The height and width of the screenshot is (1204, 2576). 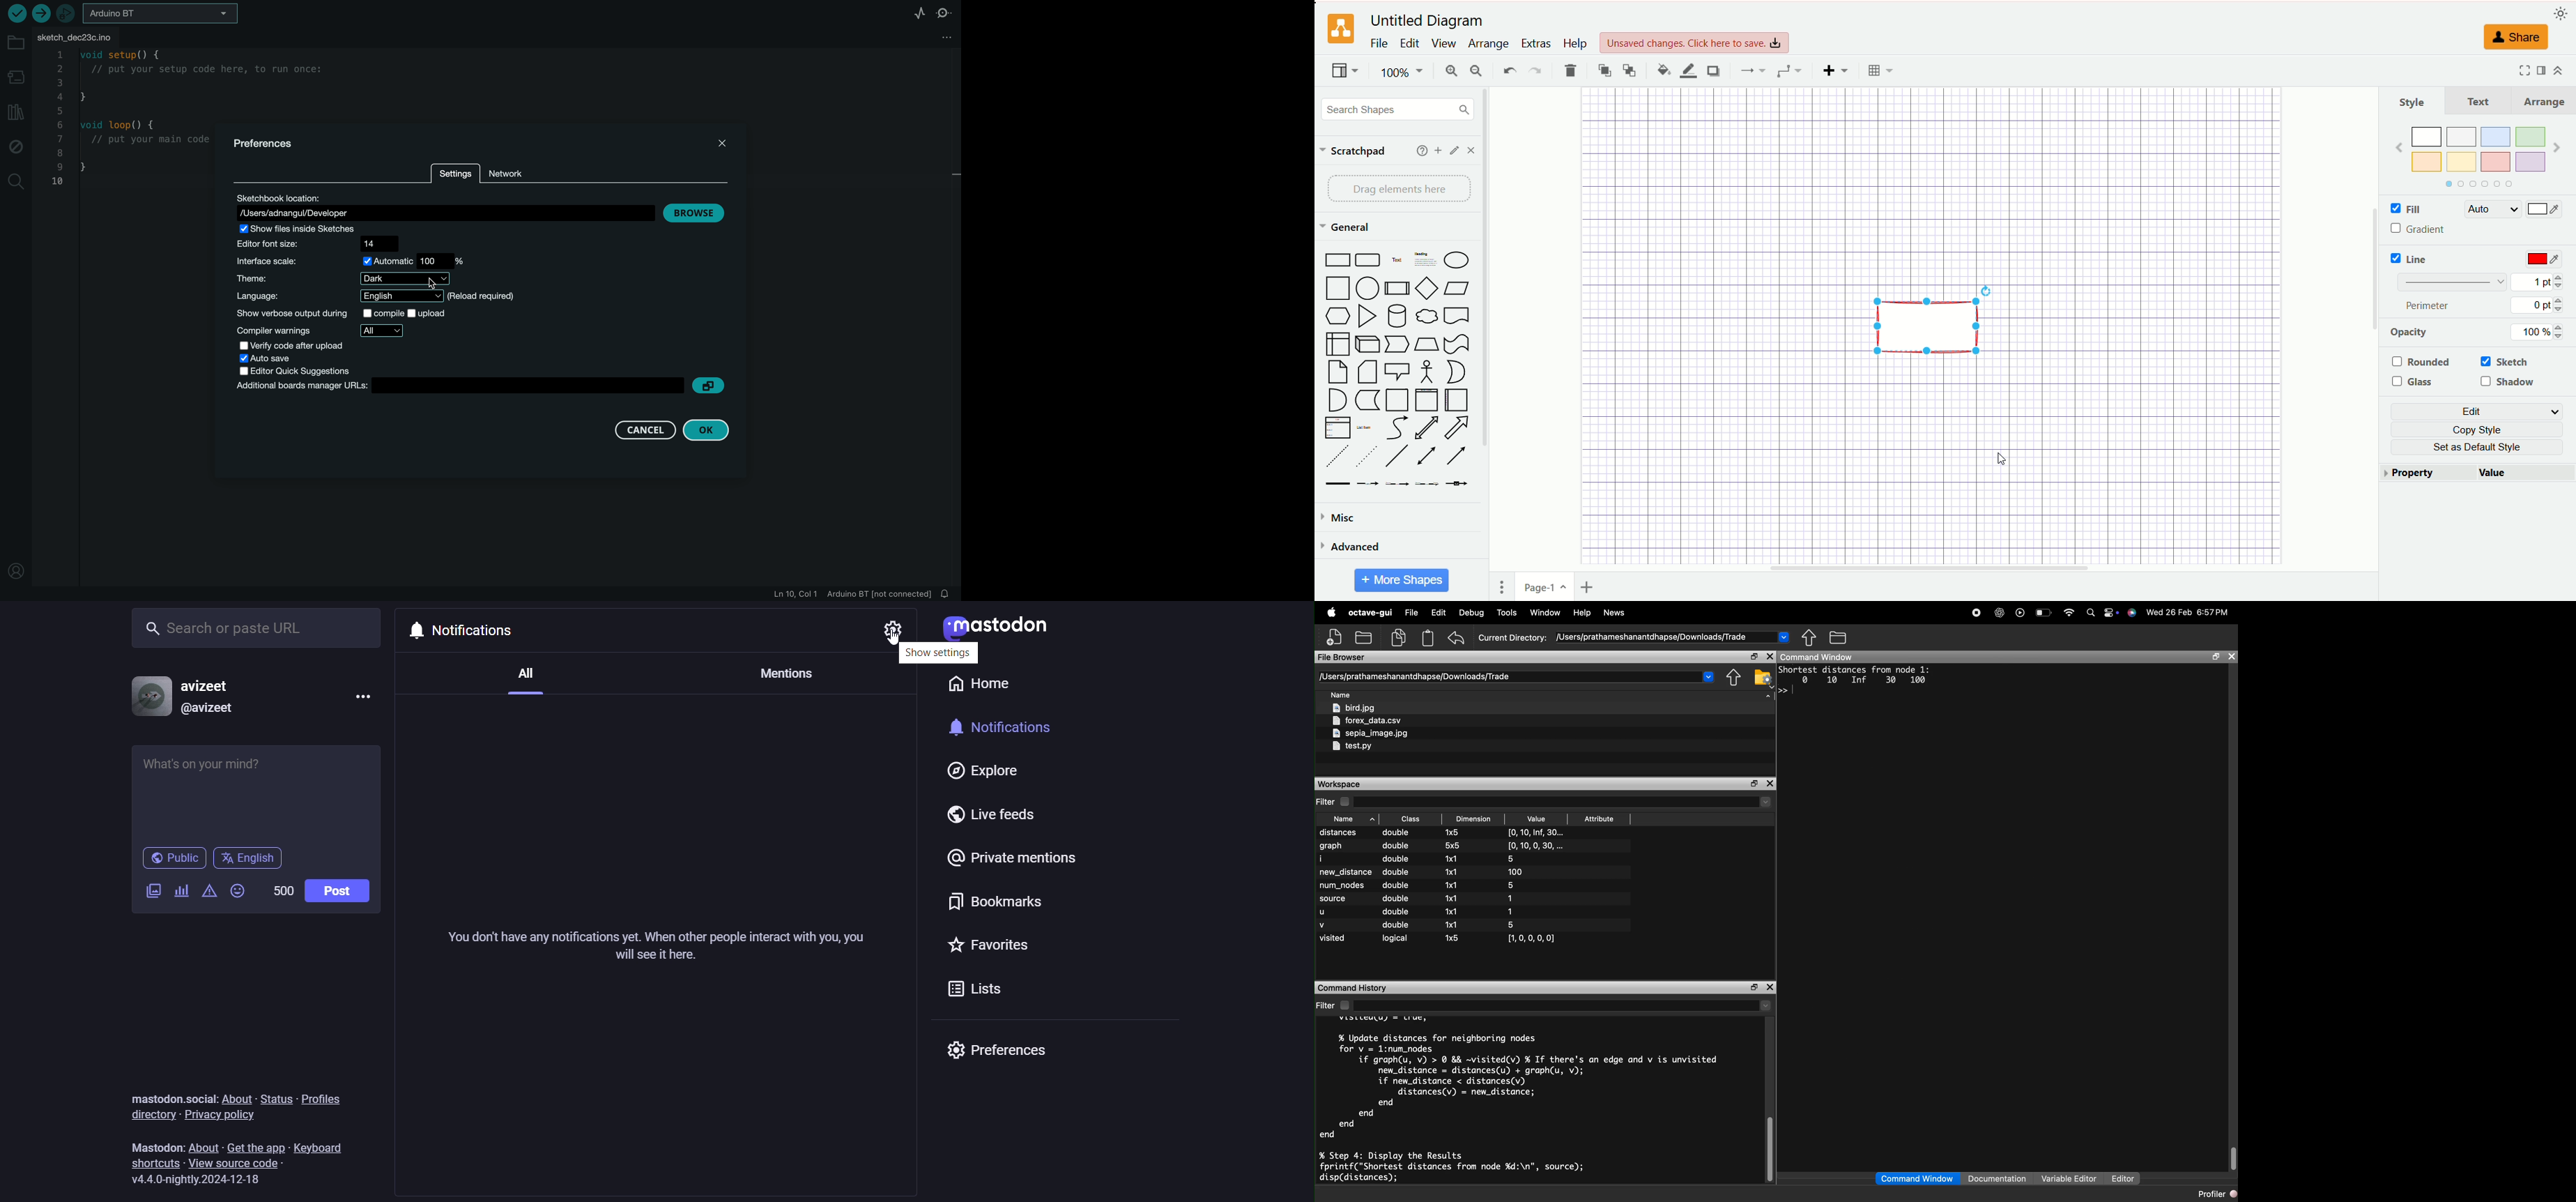 What do you see at coordinates (2405, 208) in the screenshot?
I see `fill` at bounding box center [2405, 208].